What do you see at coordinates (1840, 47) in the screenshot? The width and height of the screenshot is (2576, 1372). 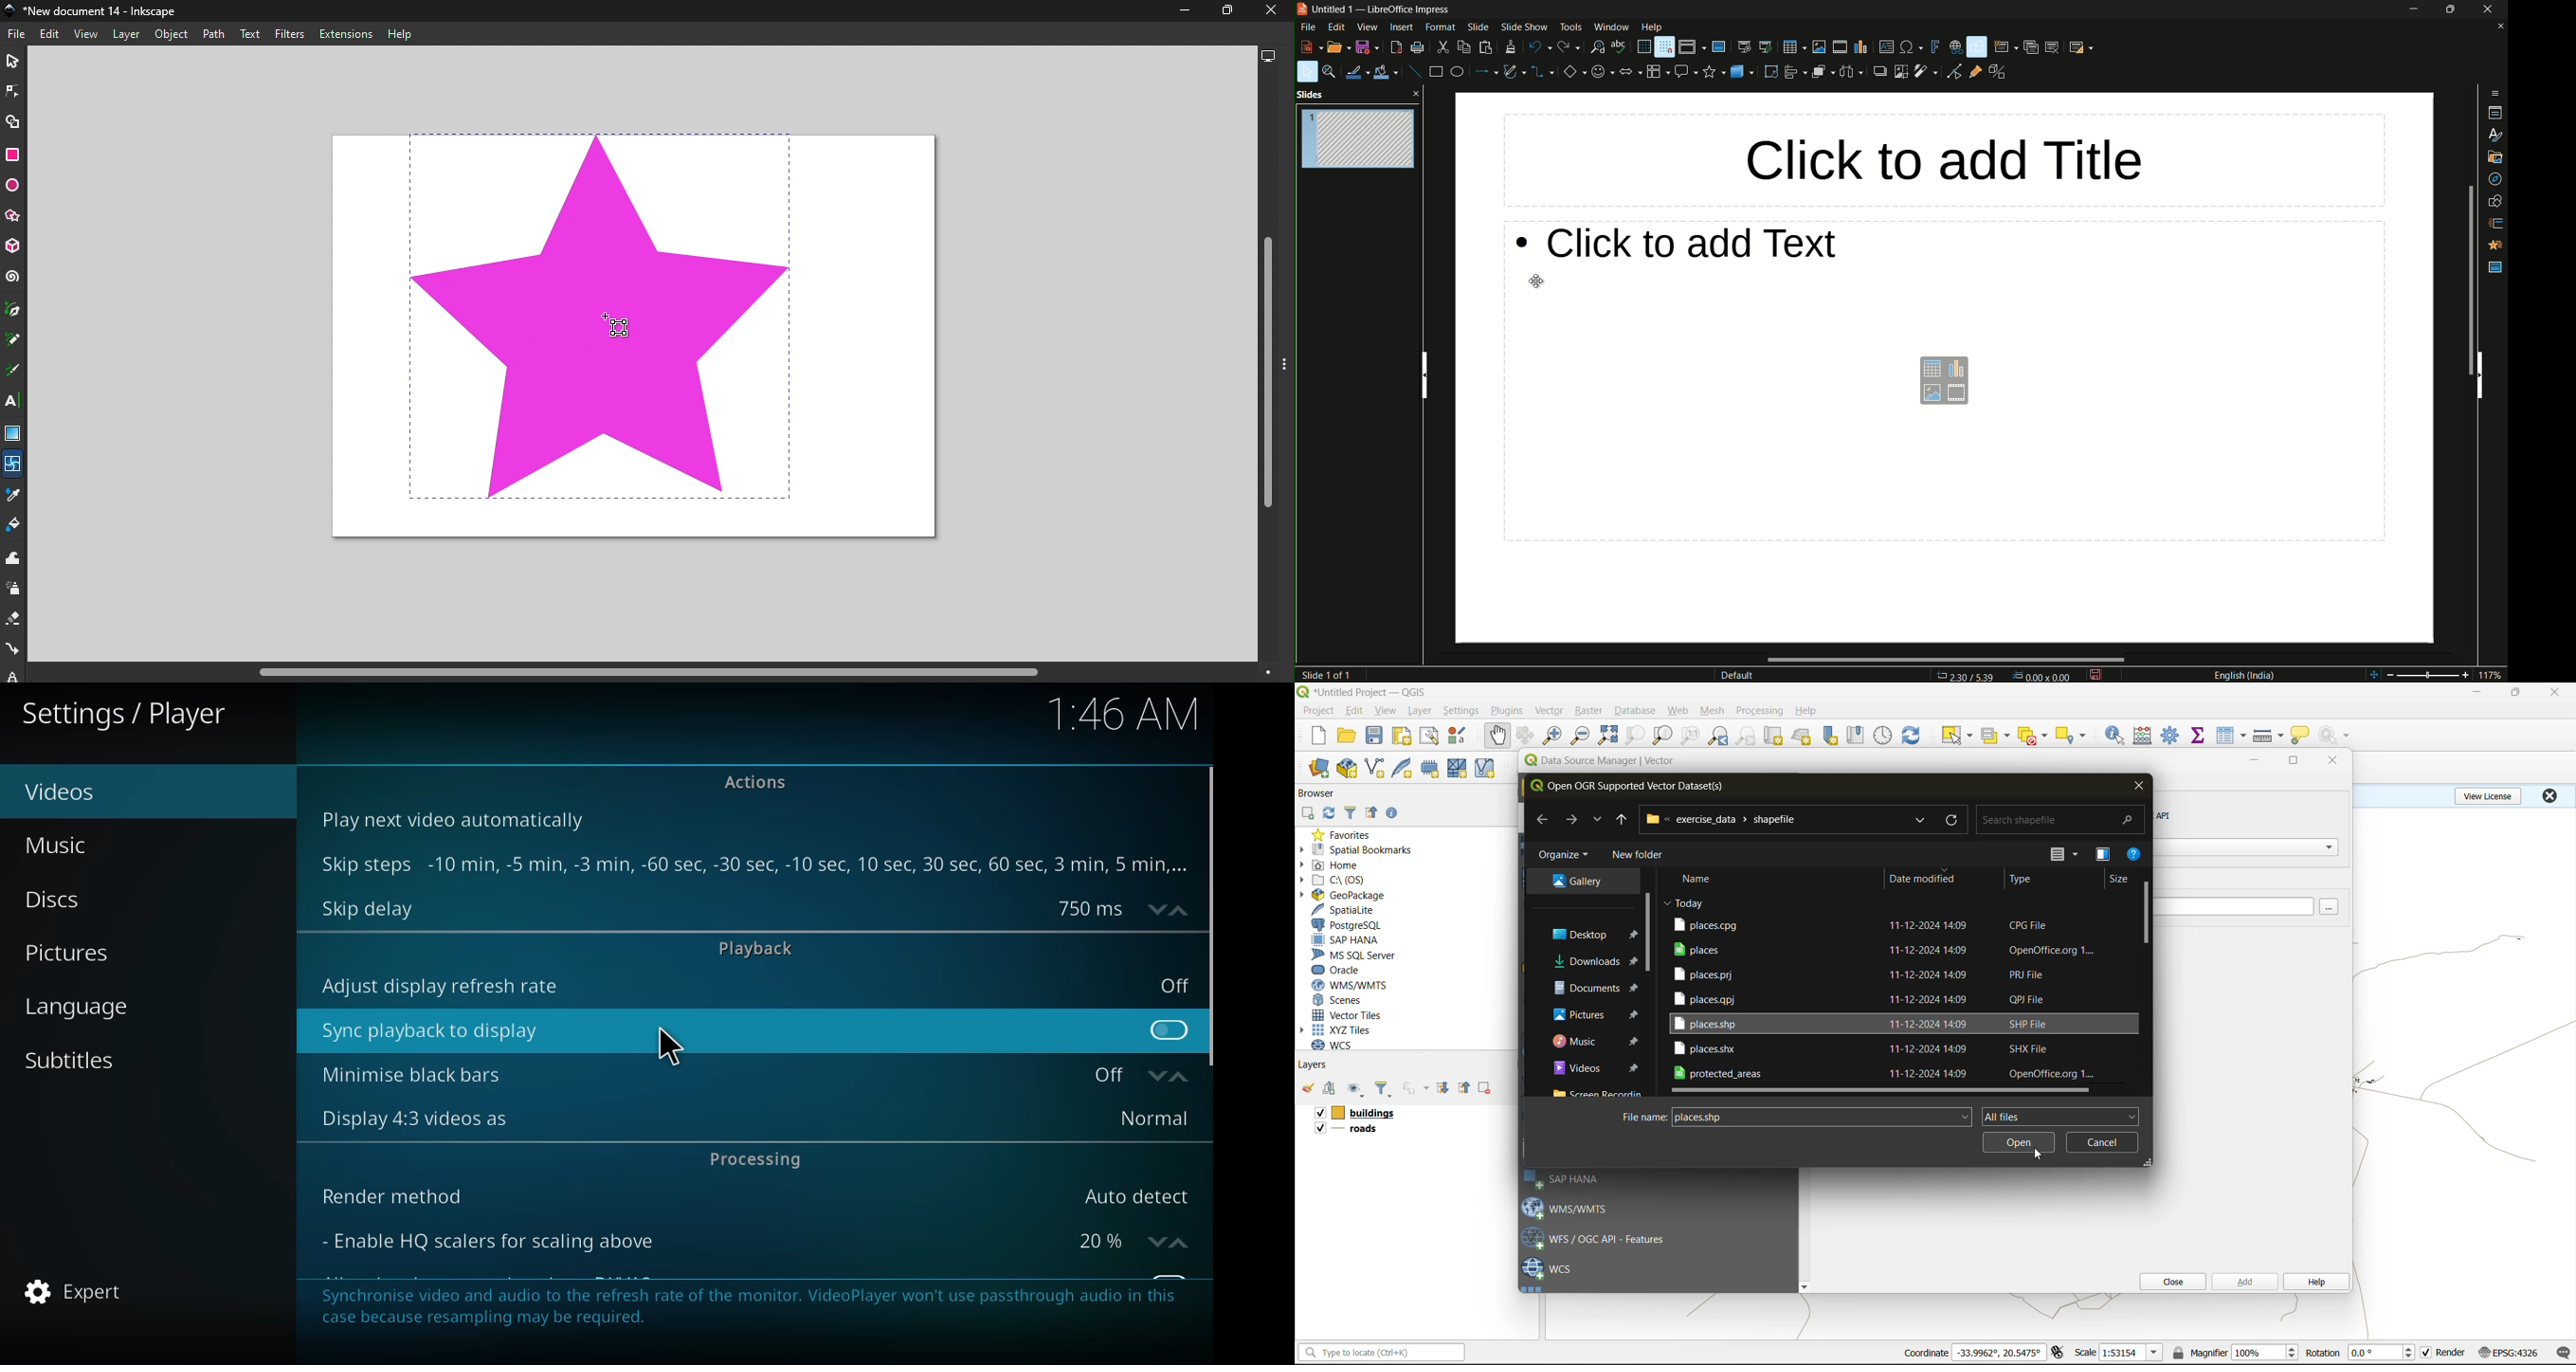 I see `insert audio or video` at bounding box center [1840, 47].